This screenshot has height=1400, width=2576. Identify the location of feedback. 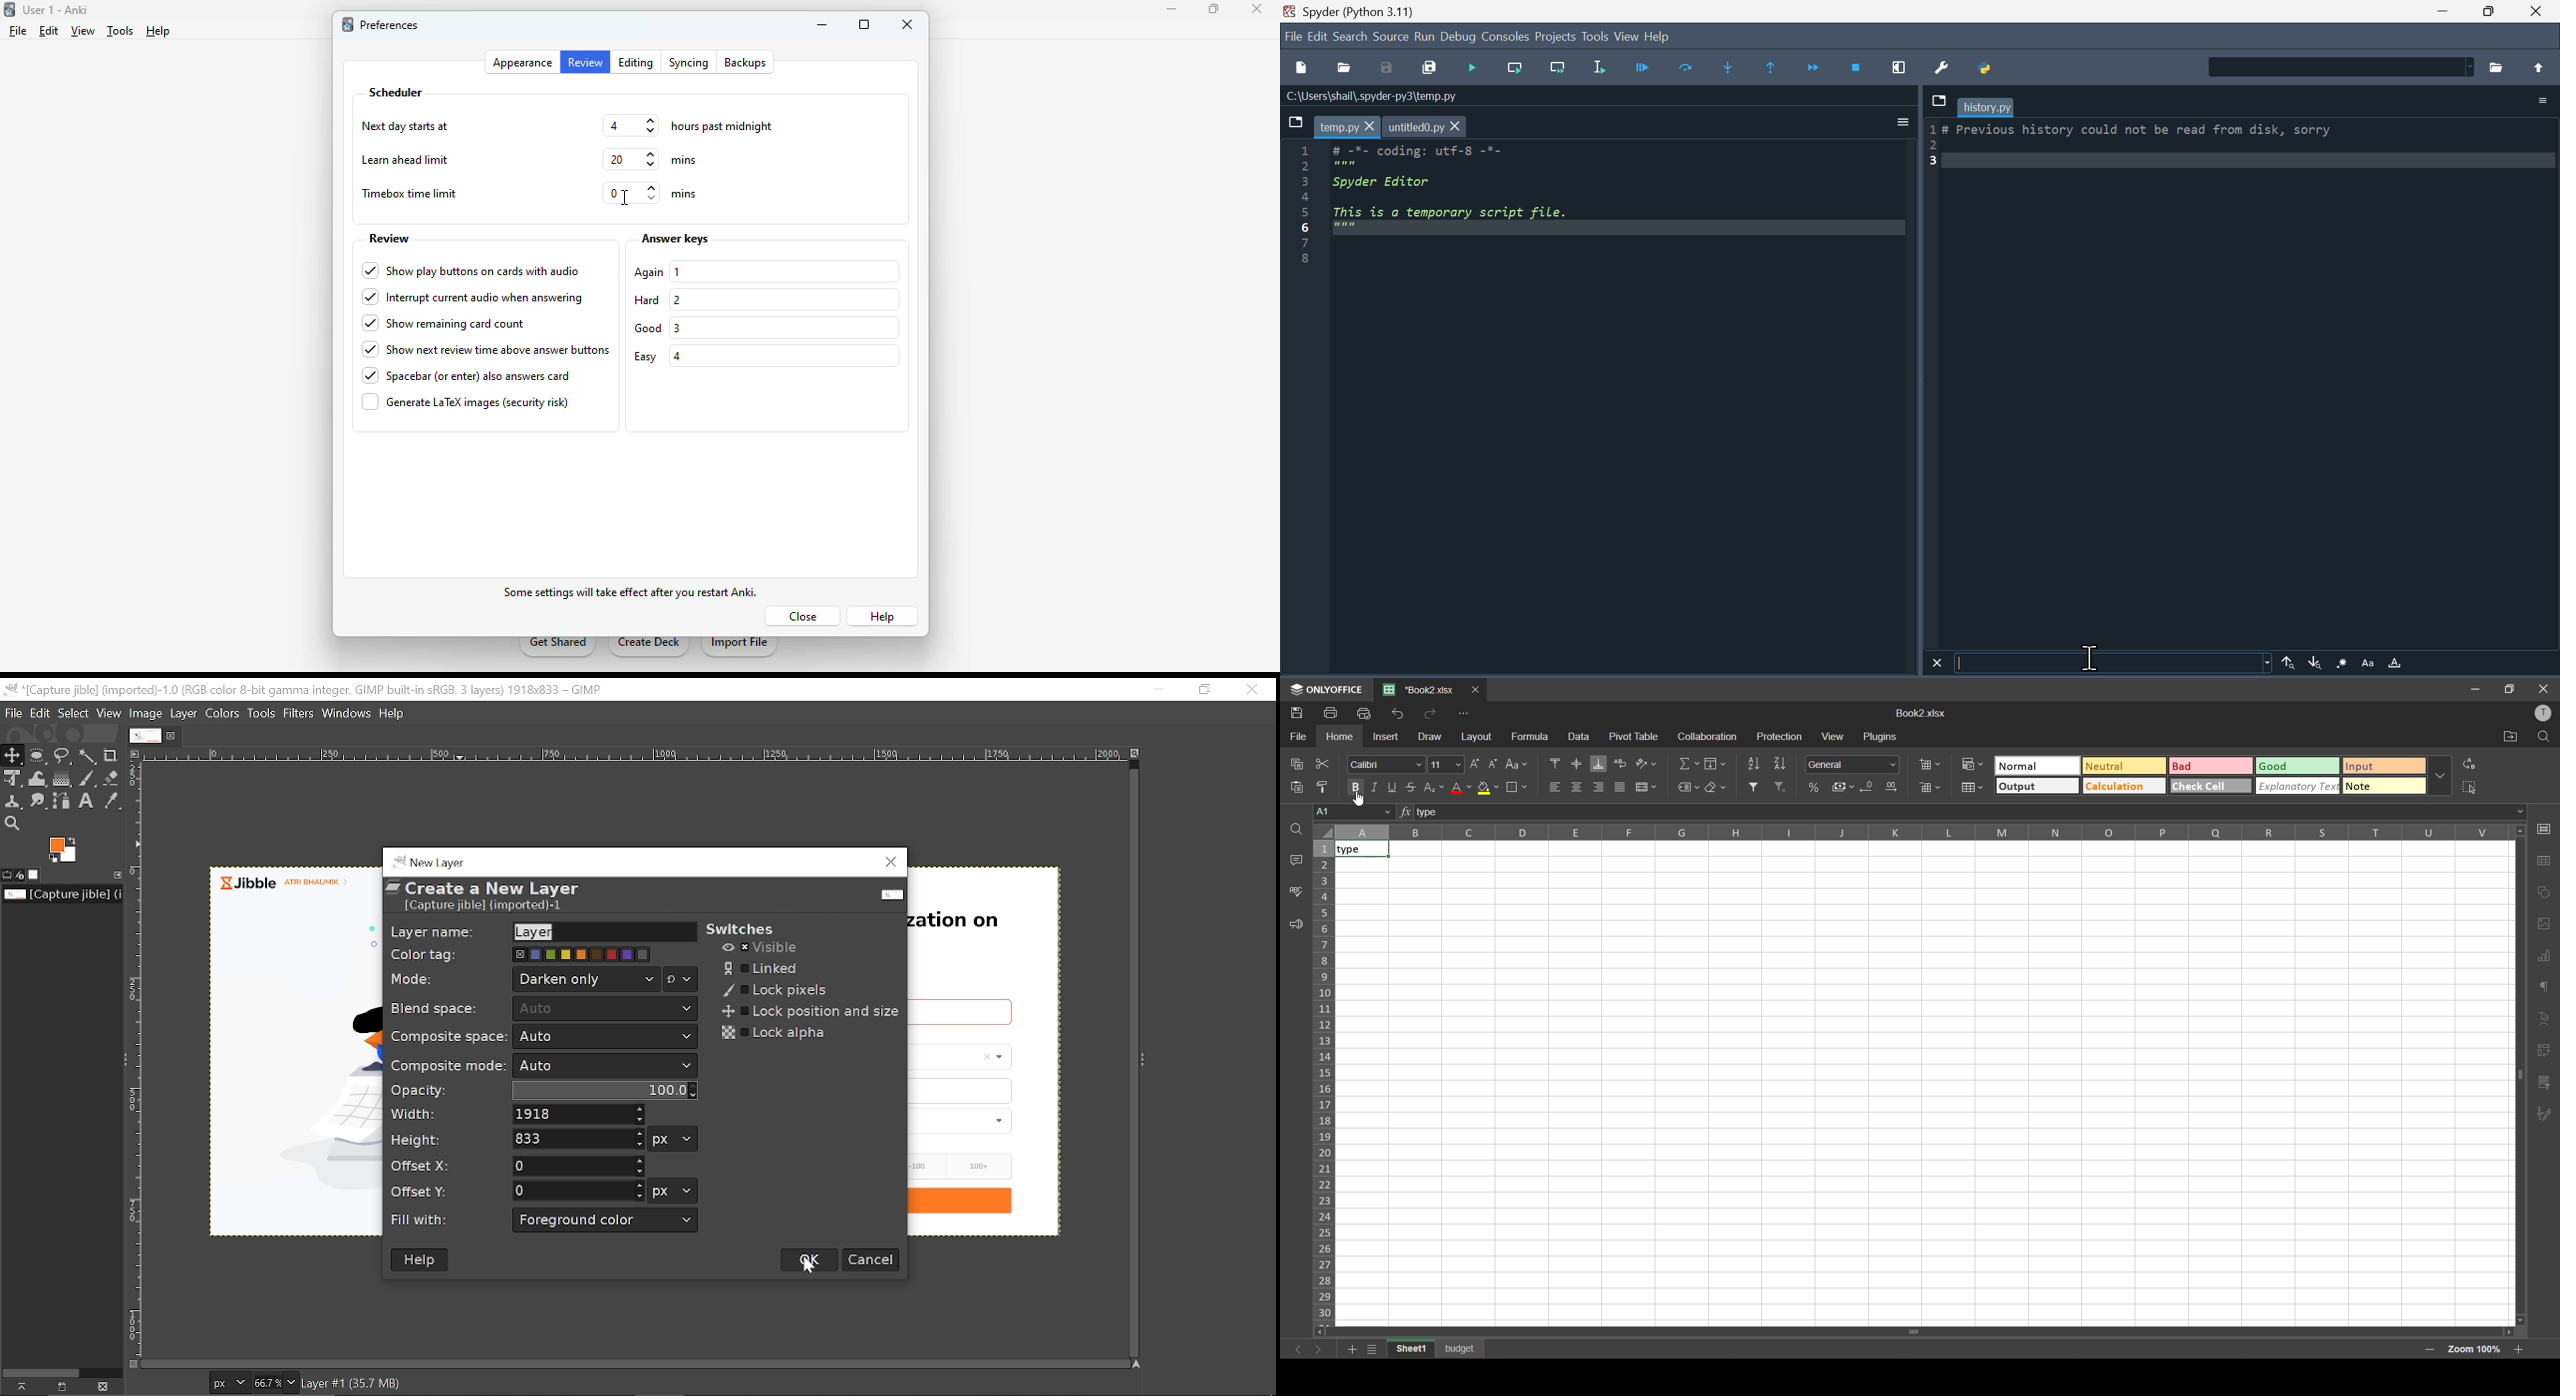
(1295, 923).